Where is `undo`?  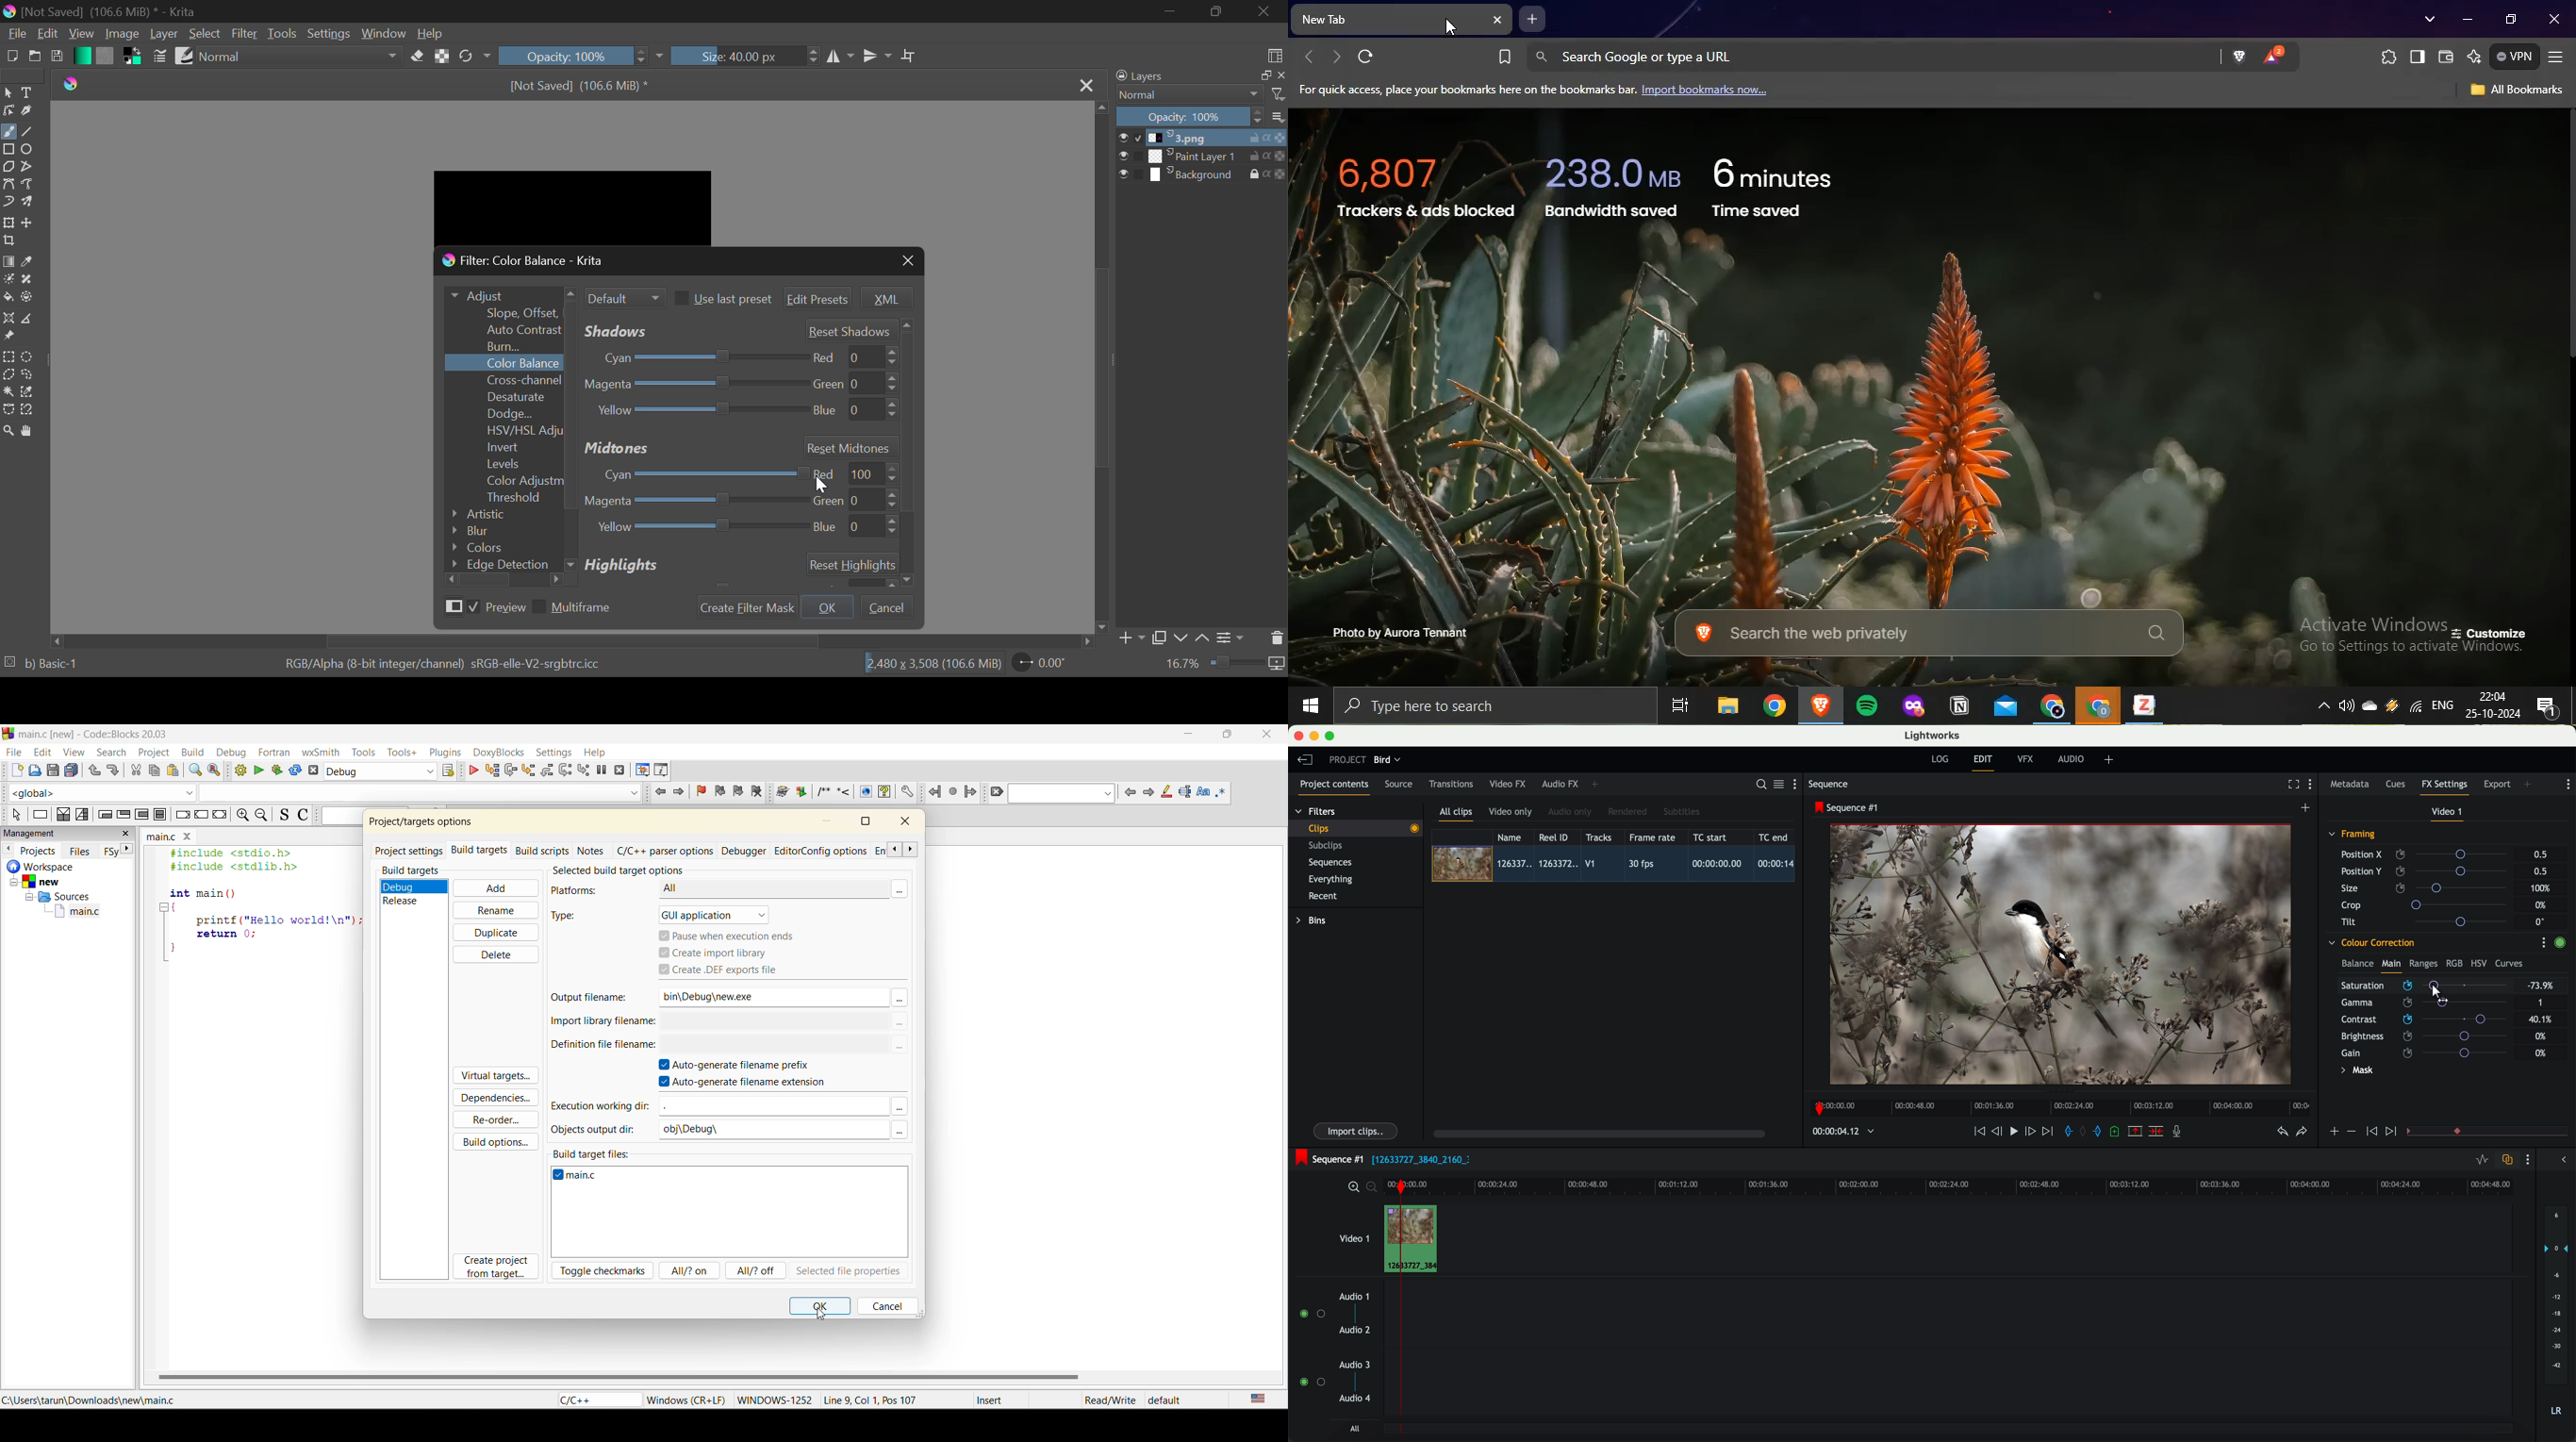 undo is located at coordinates (2282, 1132).